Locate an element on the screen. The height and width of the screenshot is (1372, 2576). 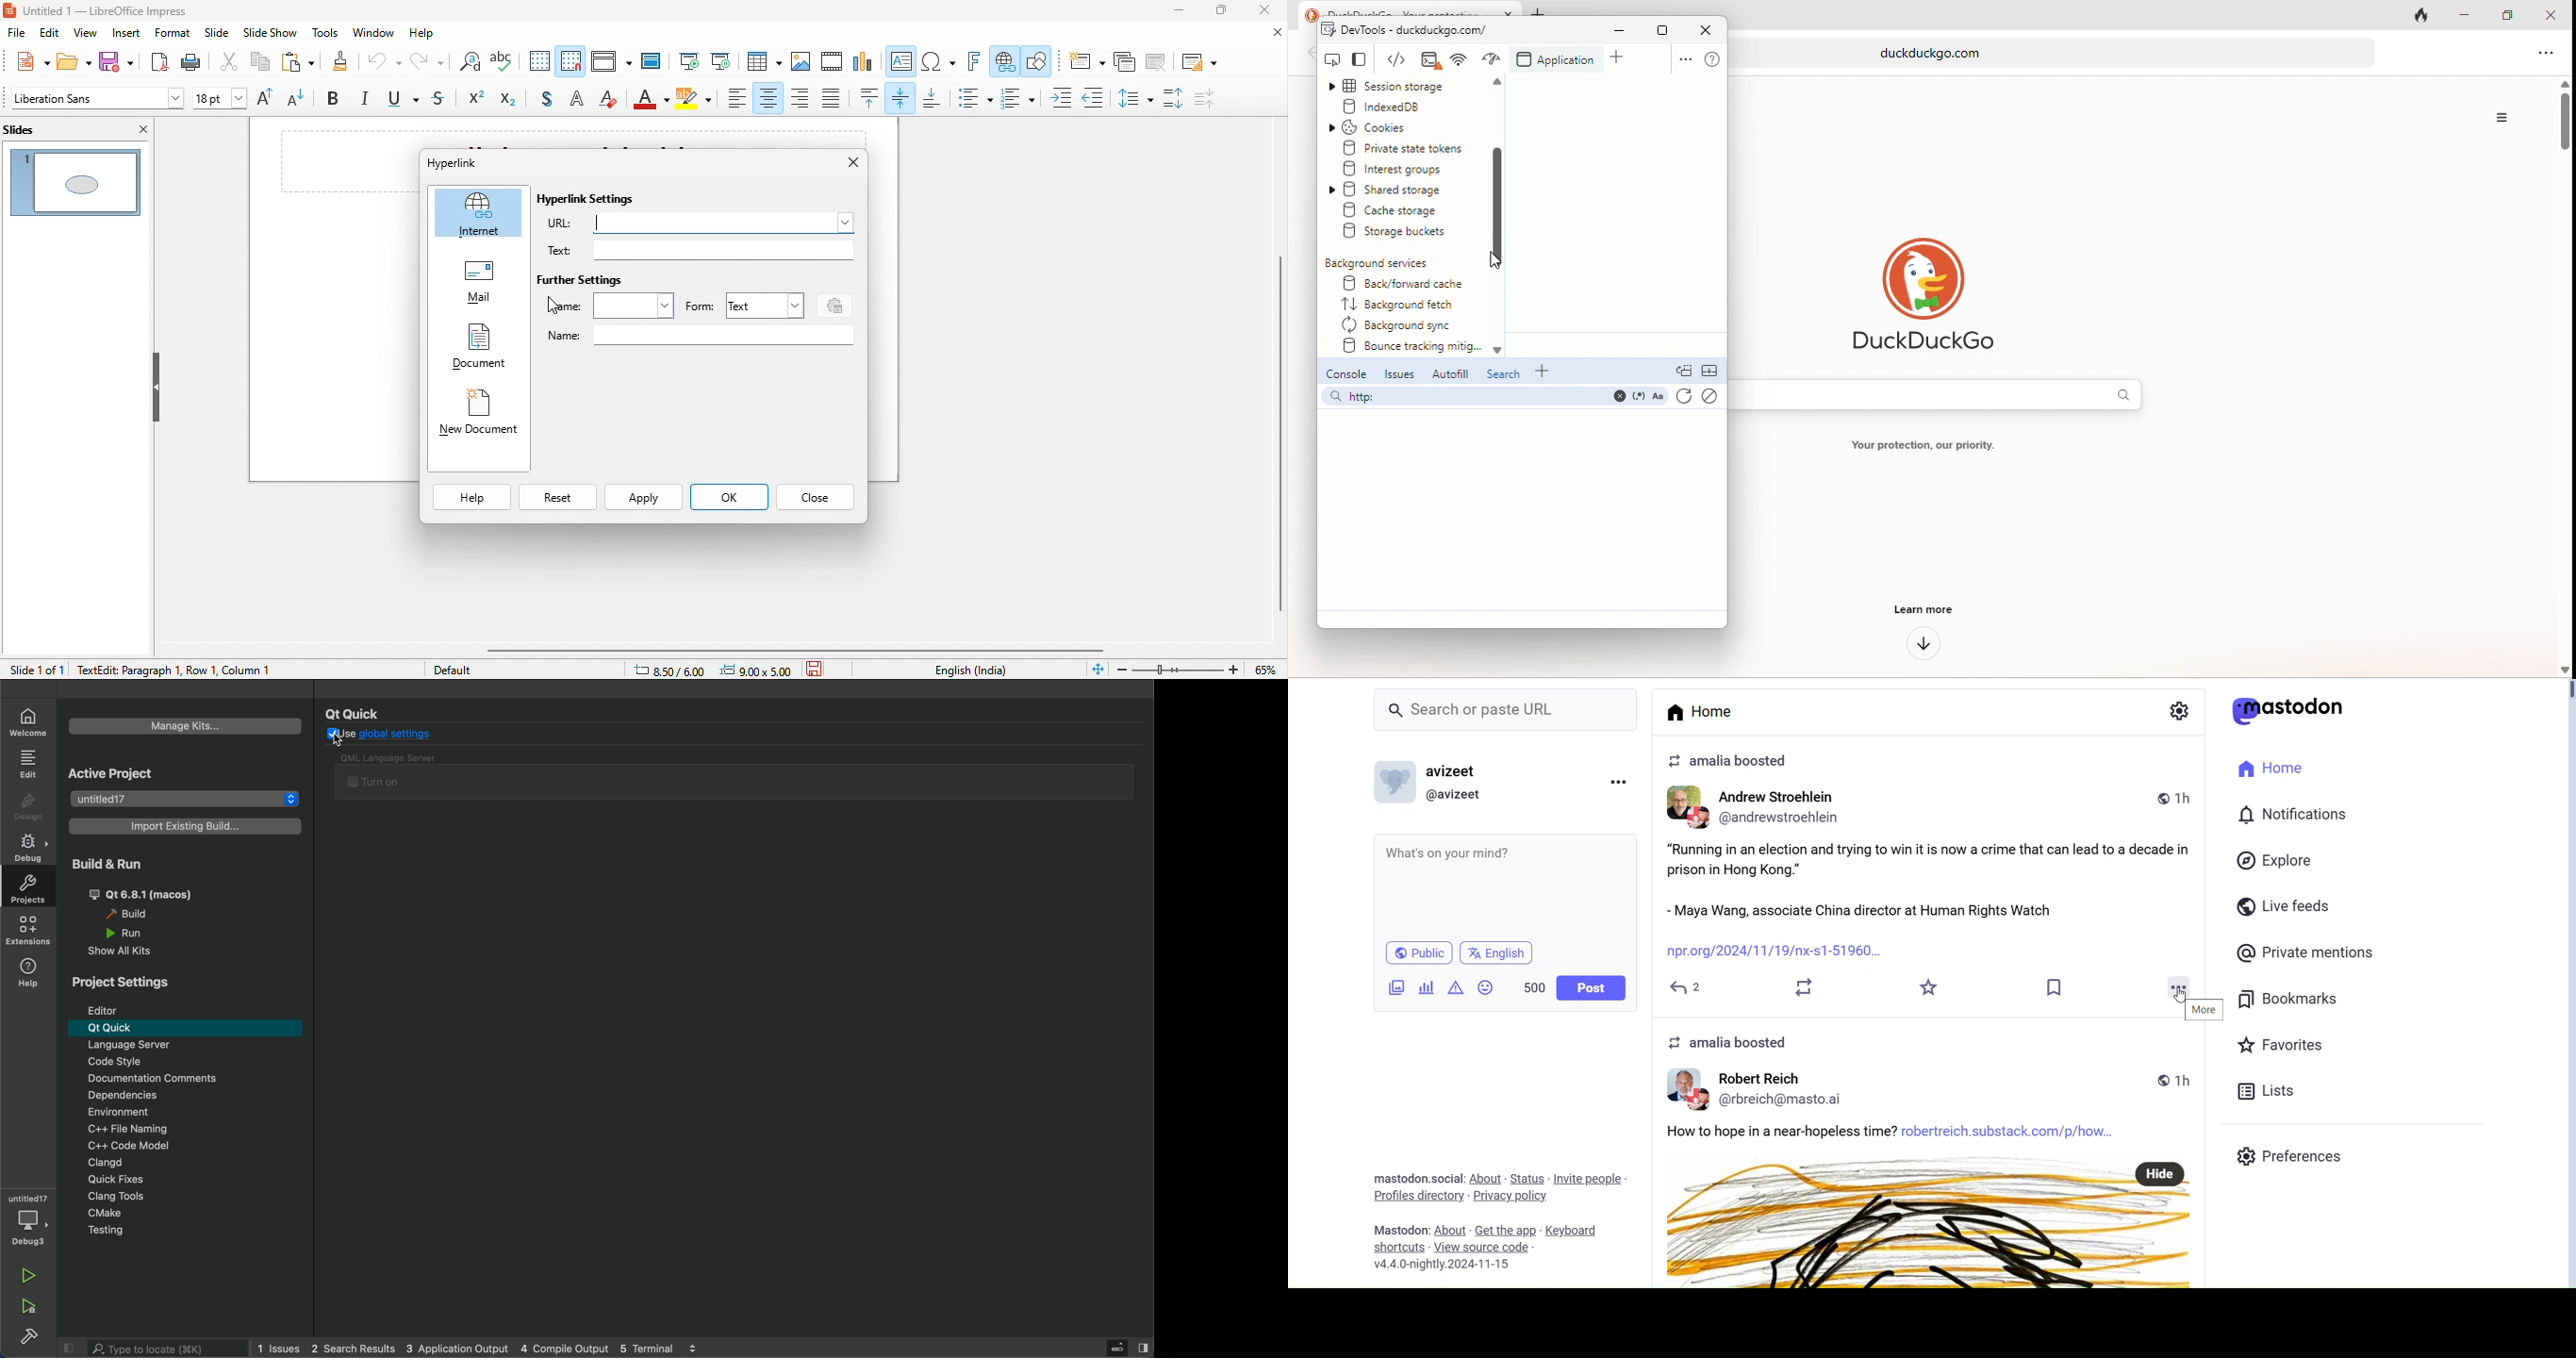
User Name  is located at coordinates (1759, 1076).